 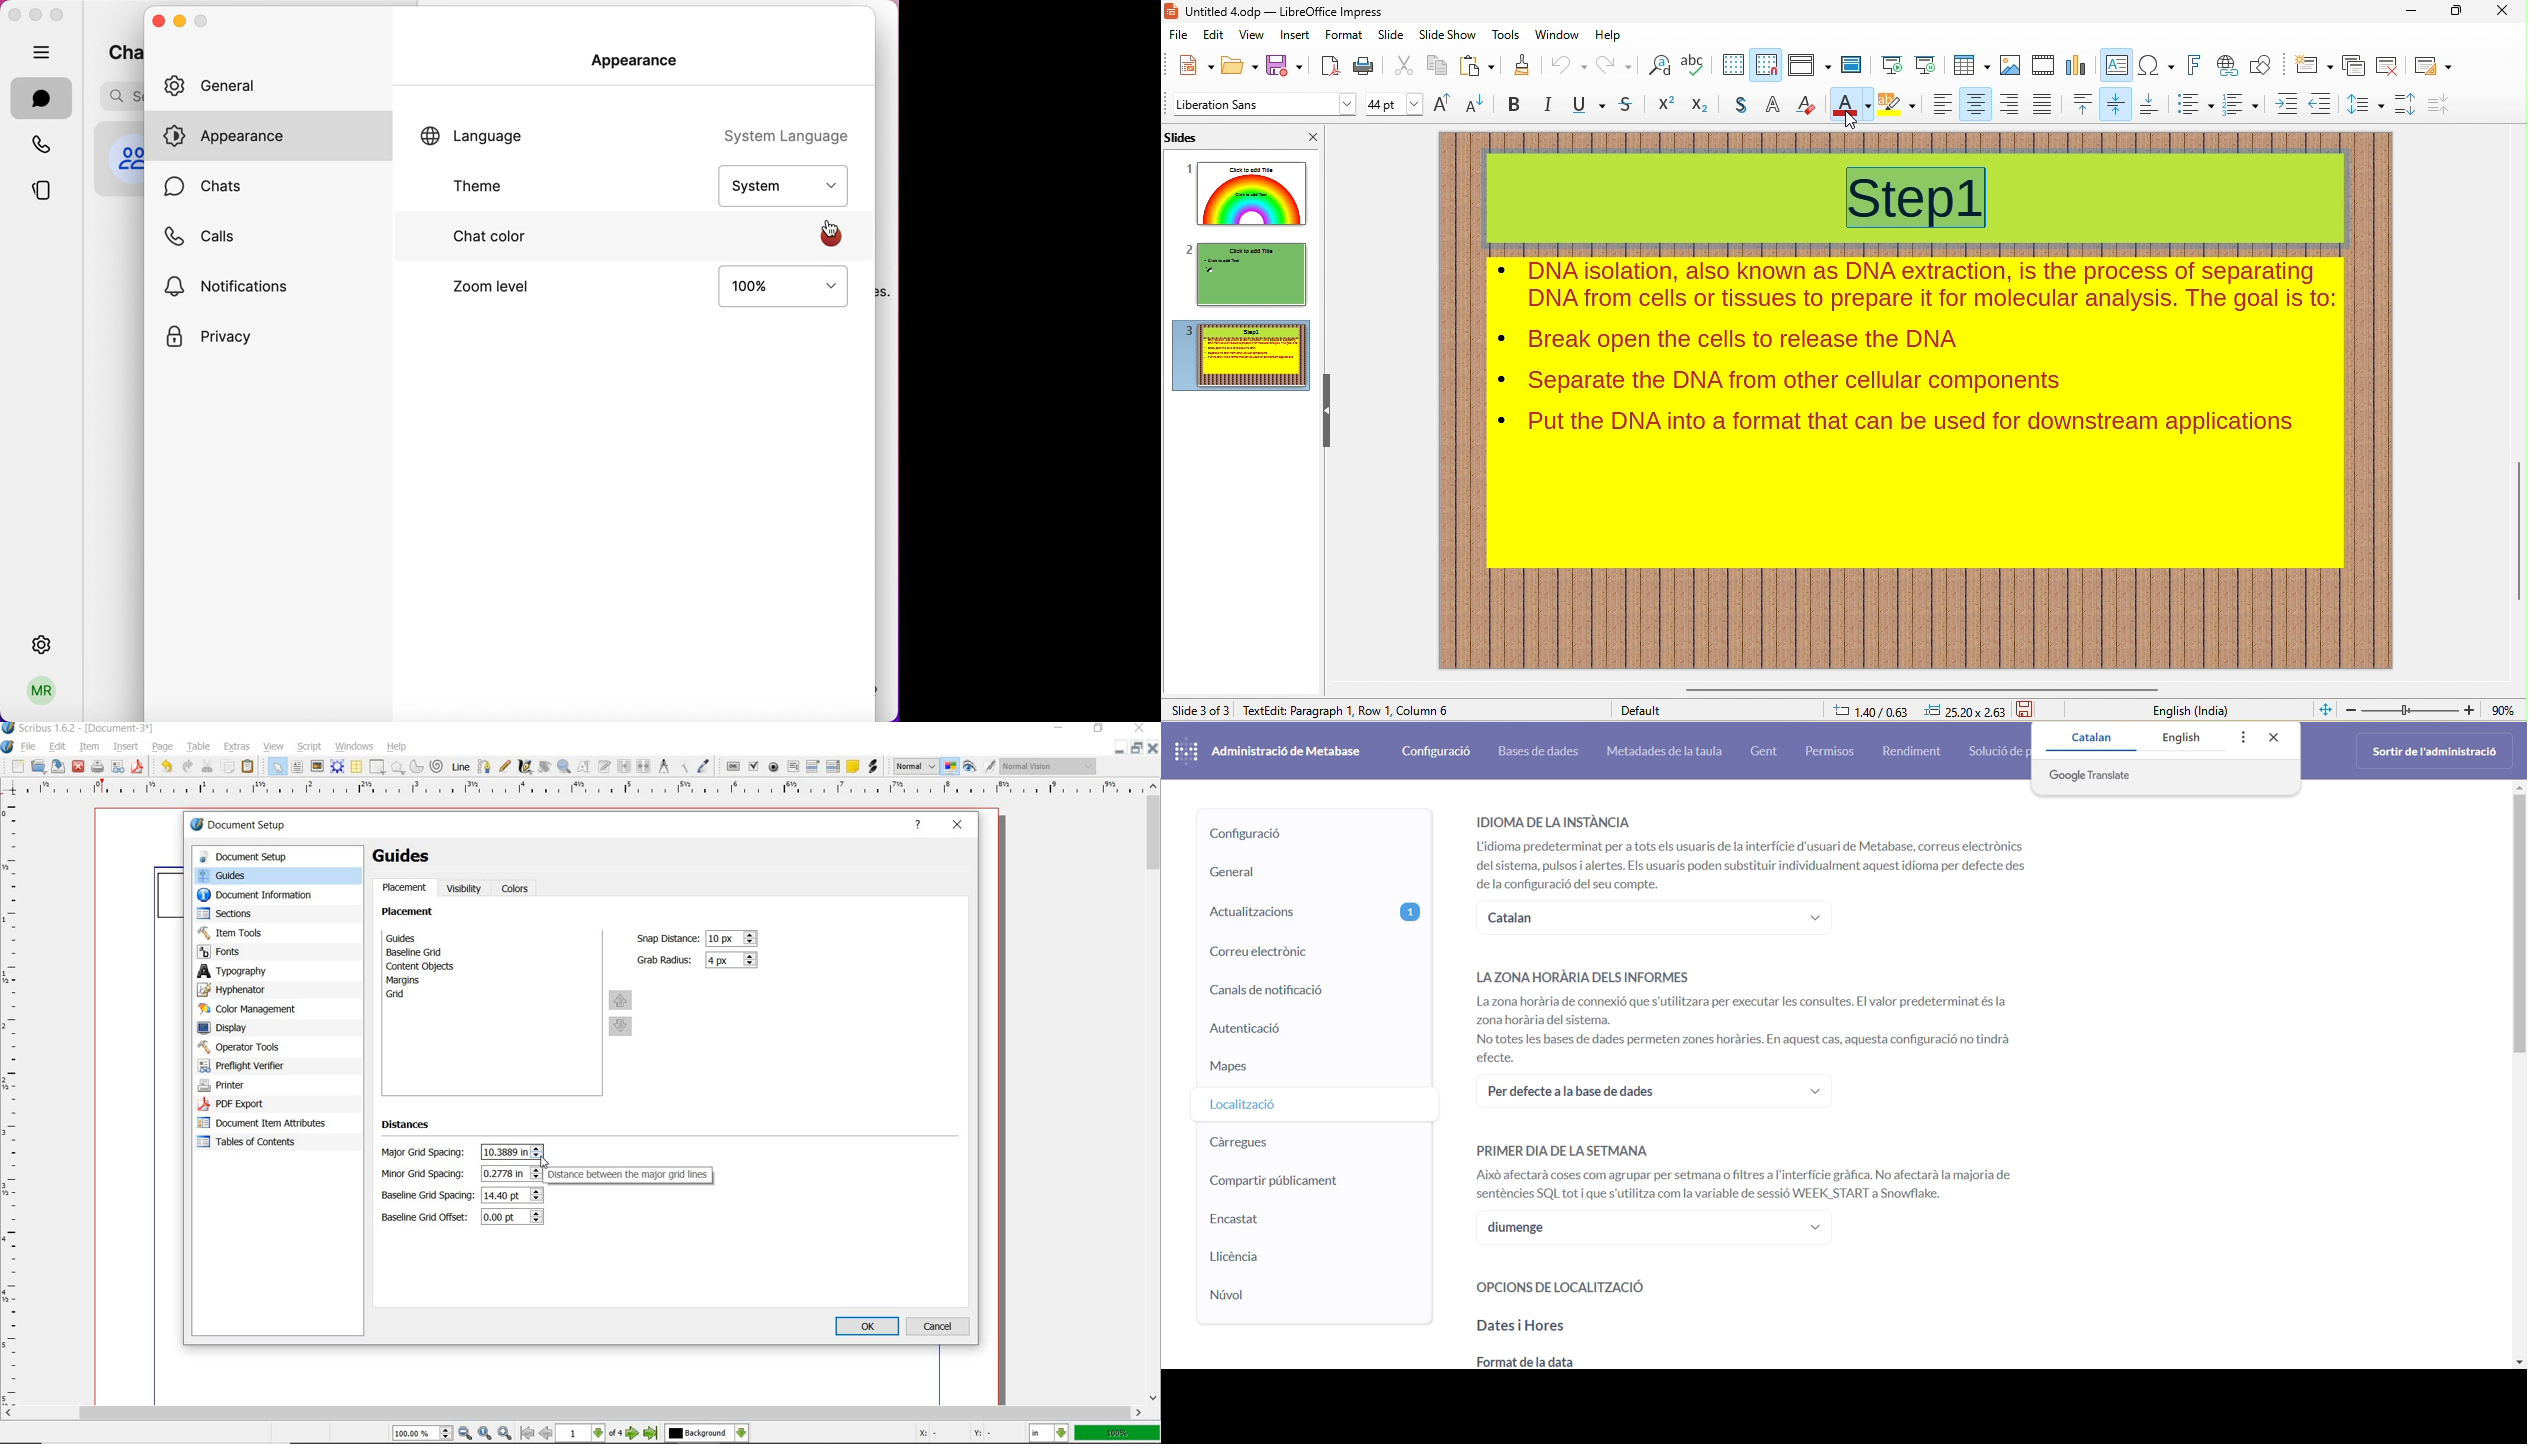 I want to click on maximize, so click(x=61, y=15).